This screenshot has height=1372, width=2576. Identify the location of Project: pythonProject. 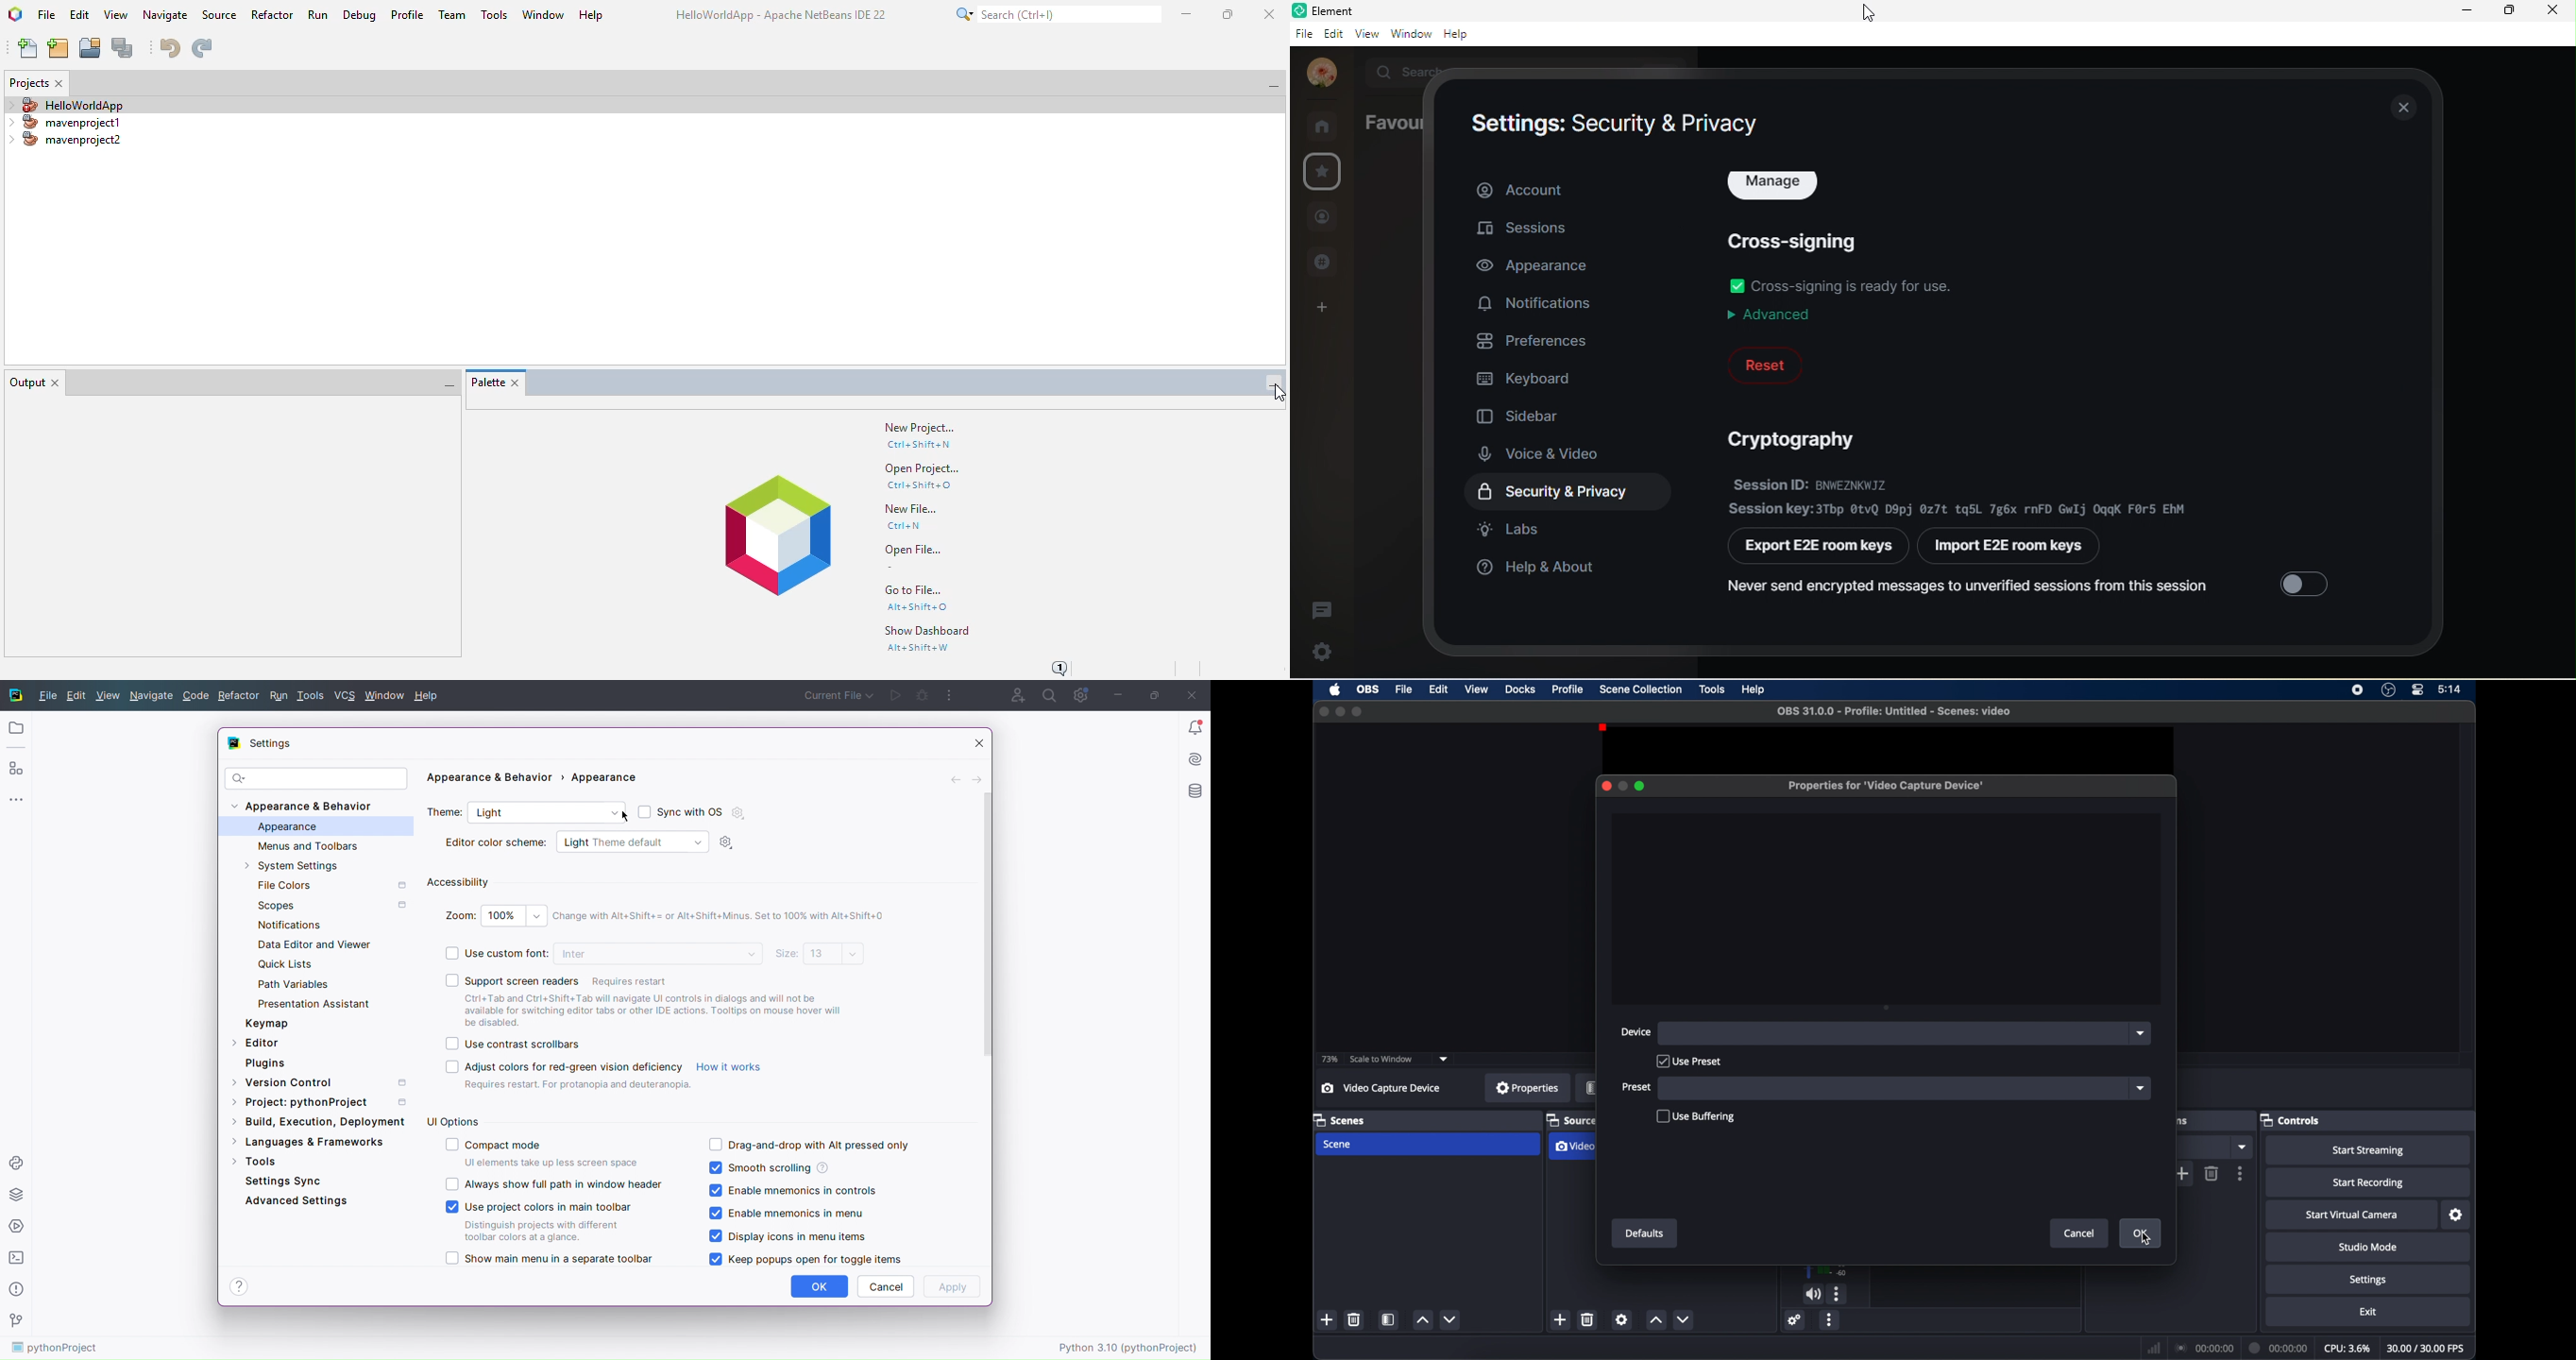
(322, 1102).